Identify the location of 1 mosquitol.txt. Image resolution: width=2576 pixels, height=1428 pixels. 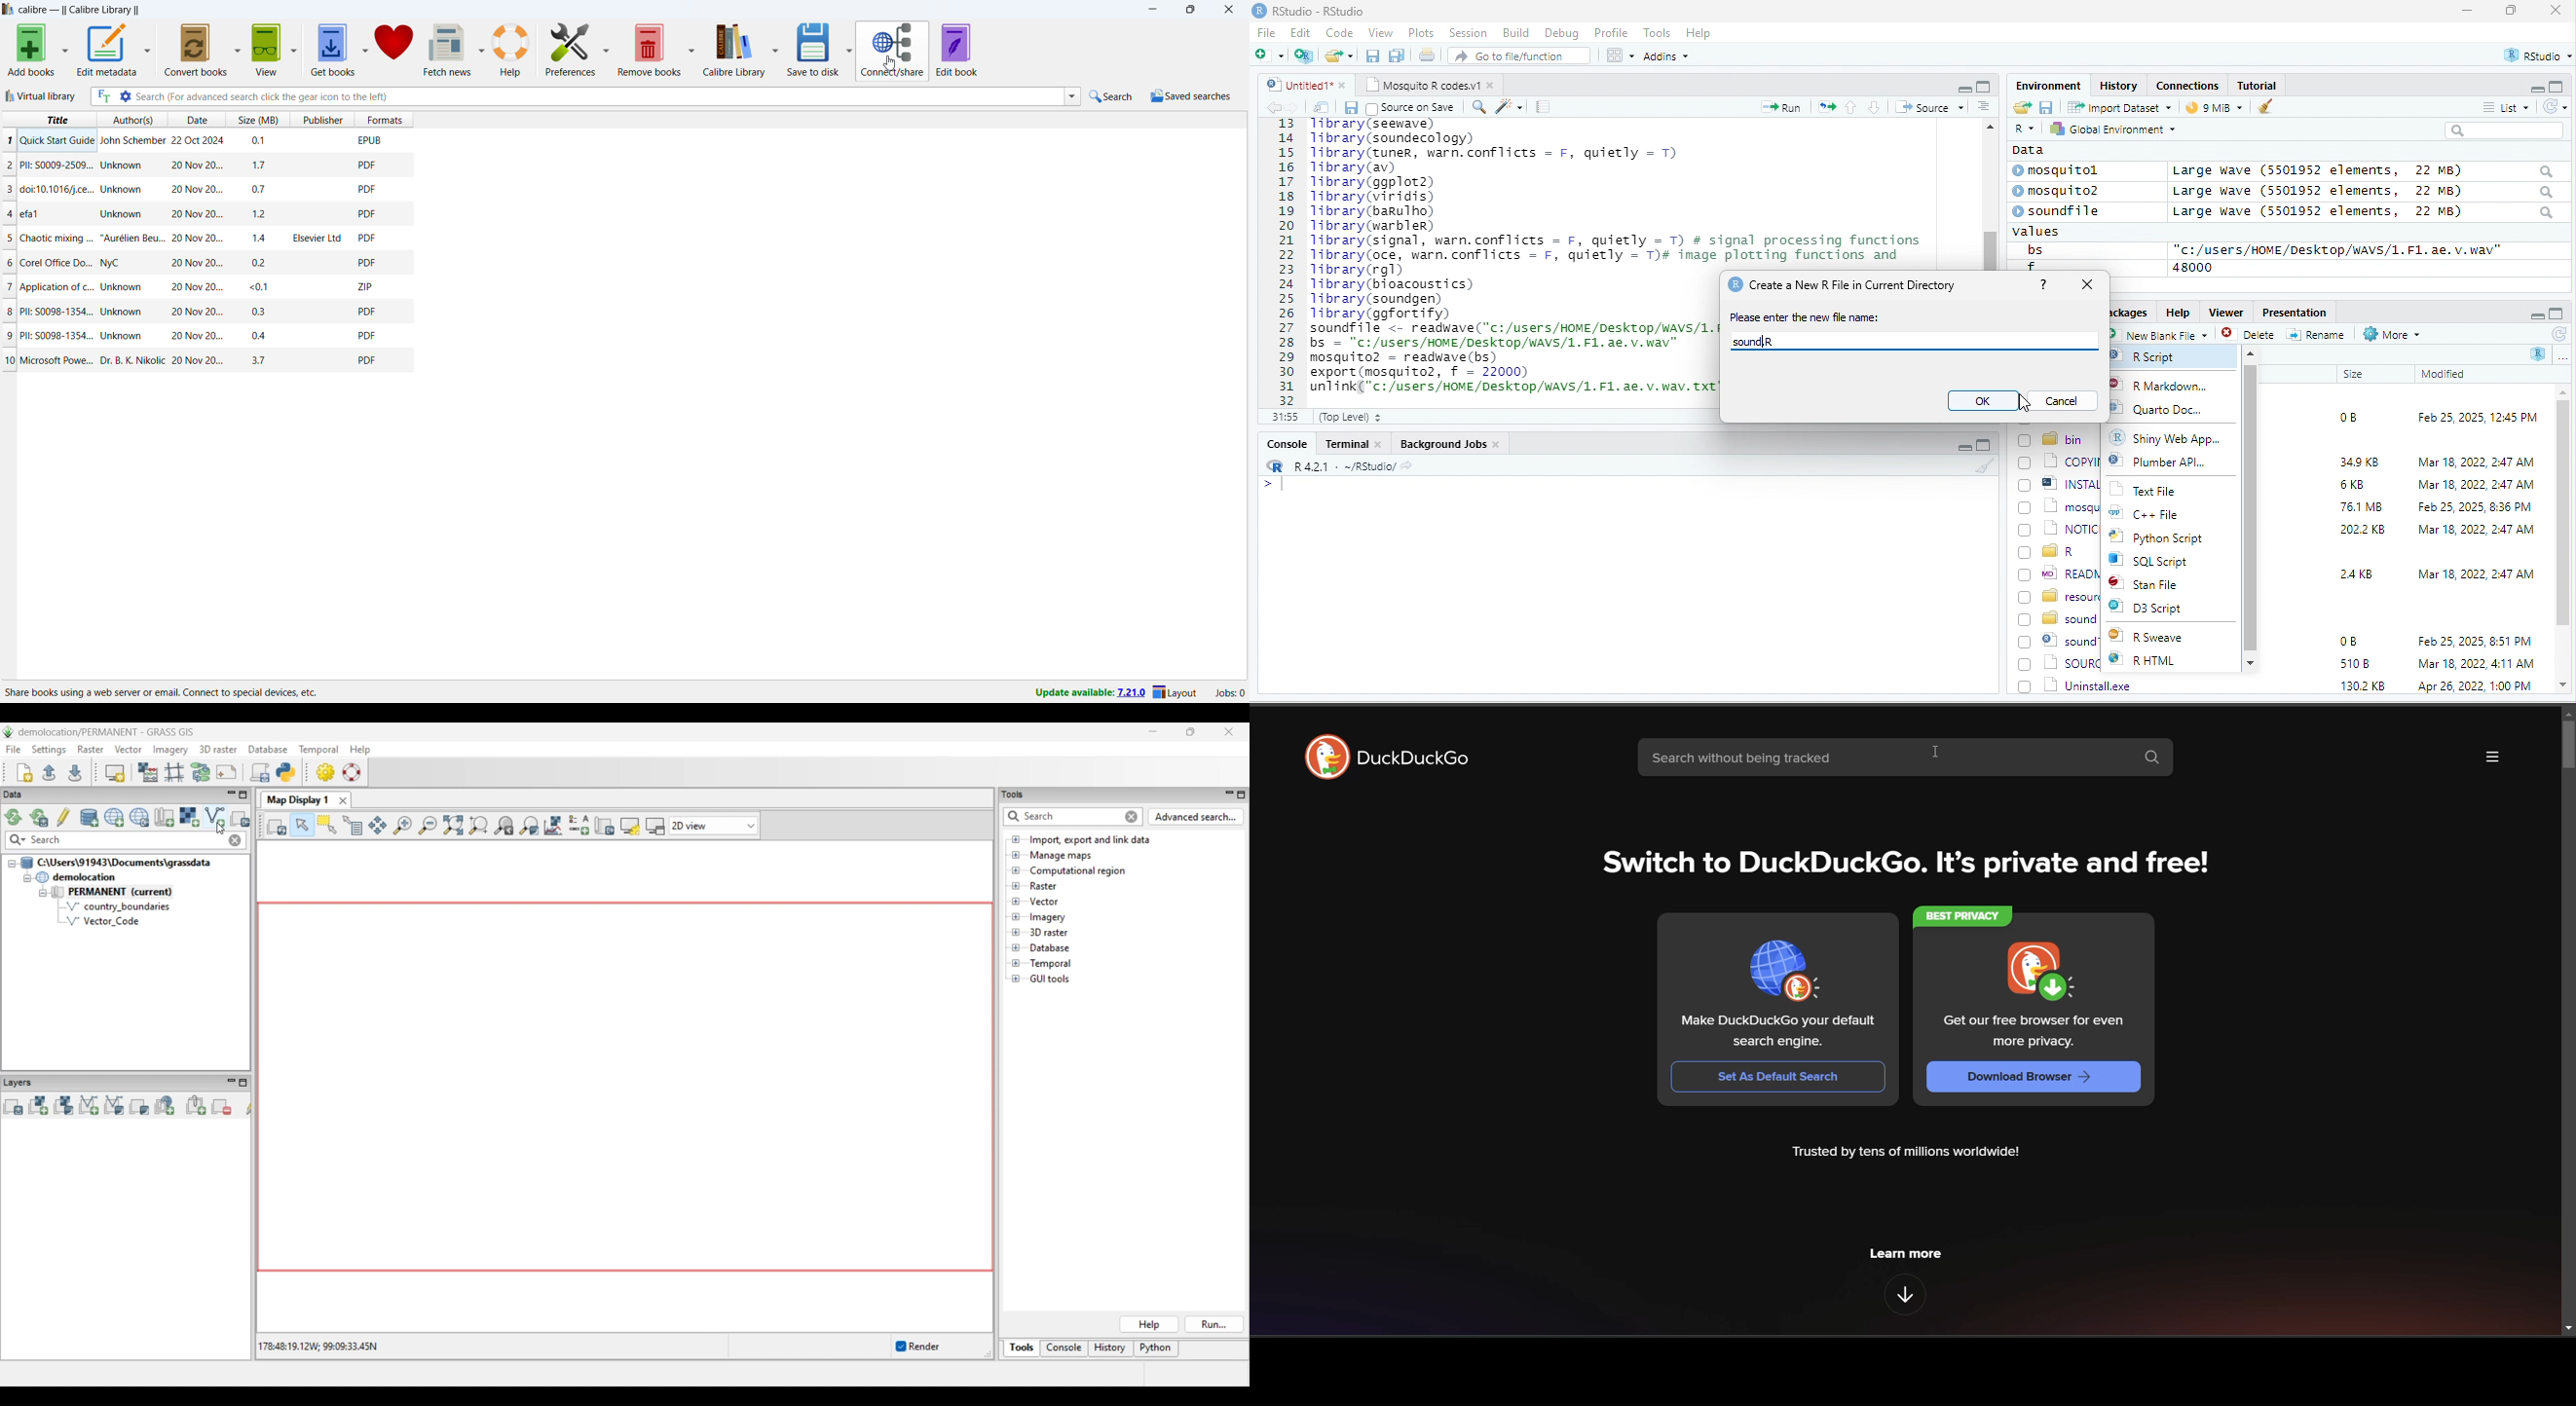
(2055, 505).